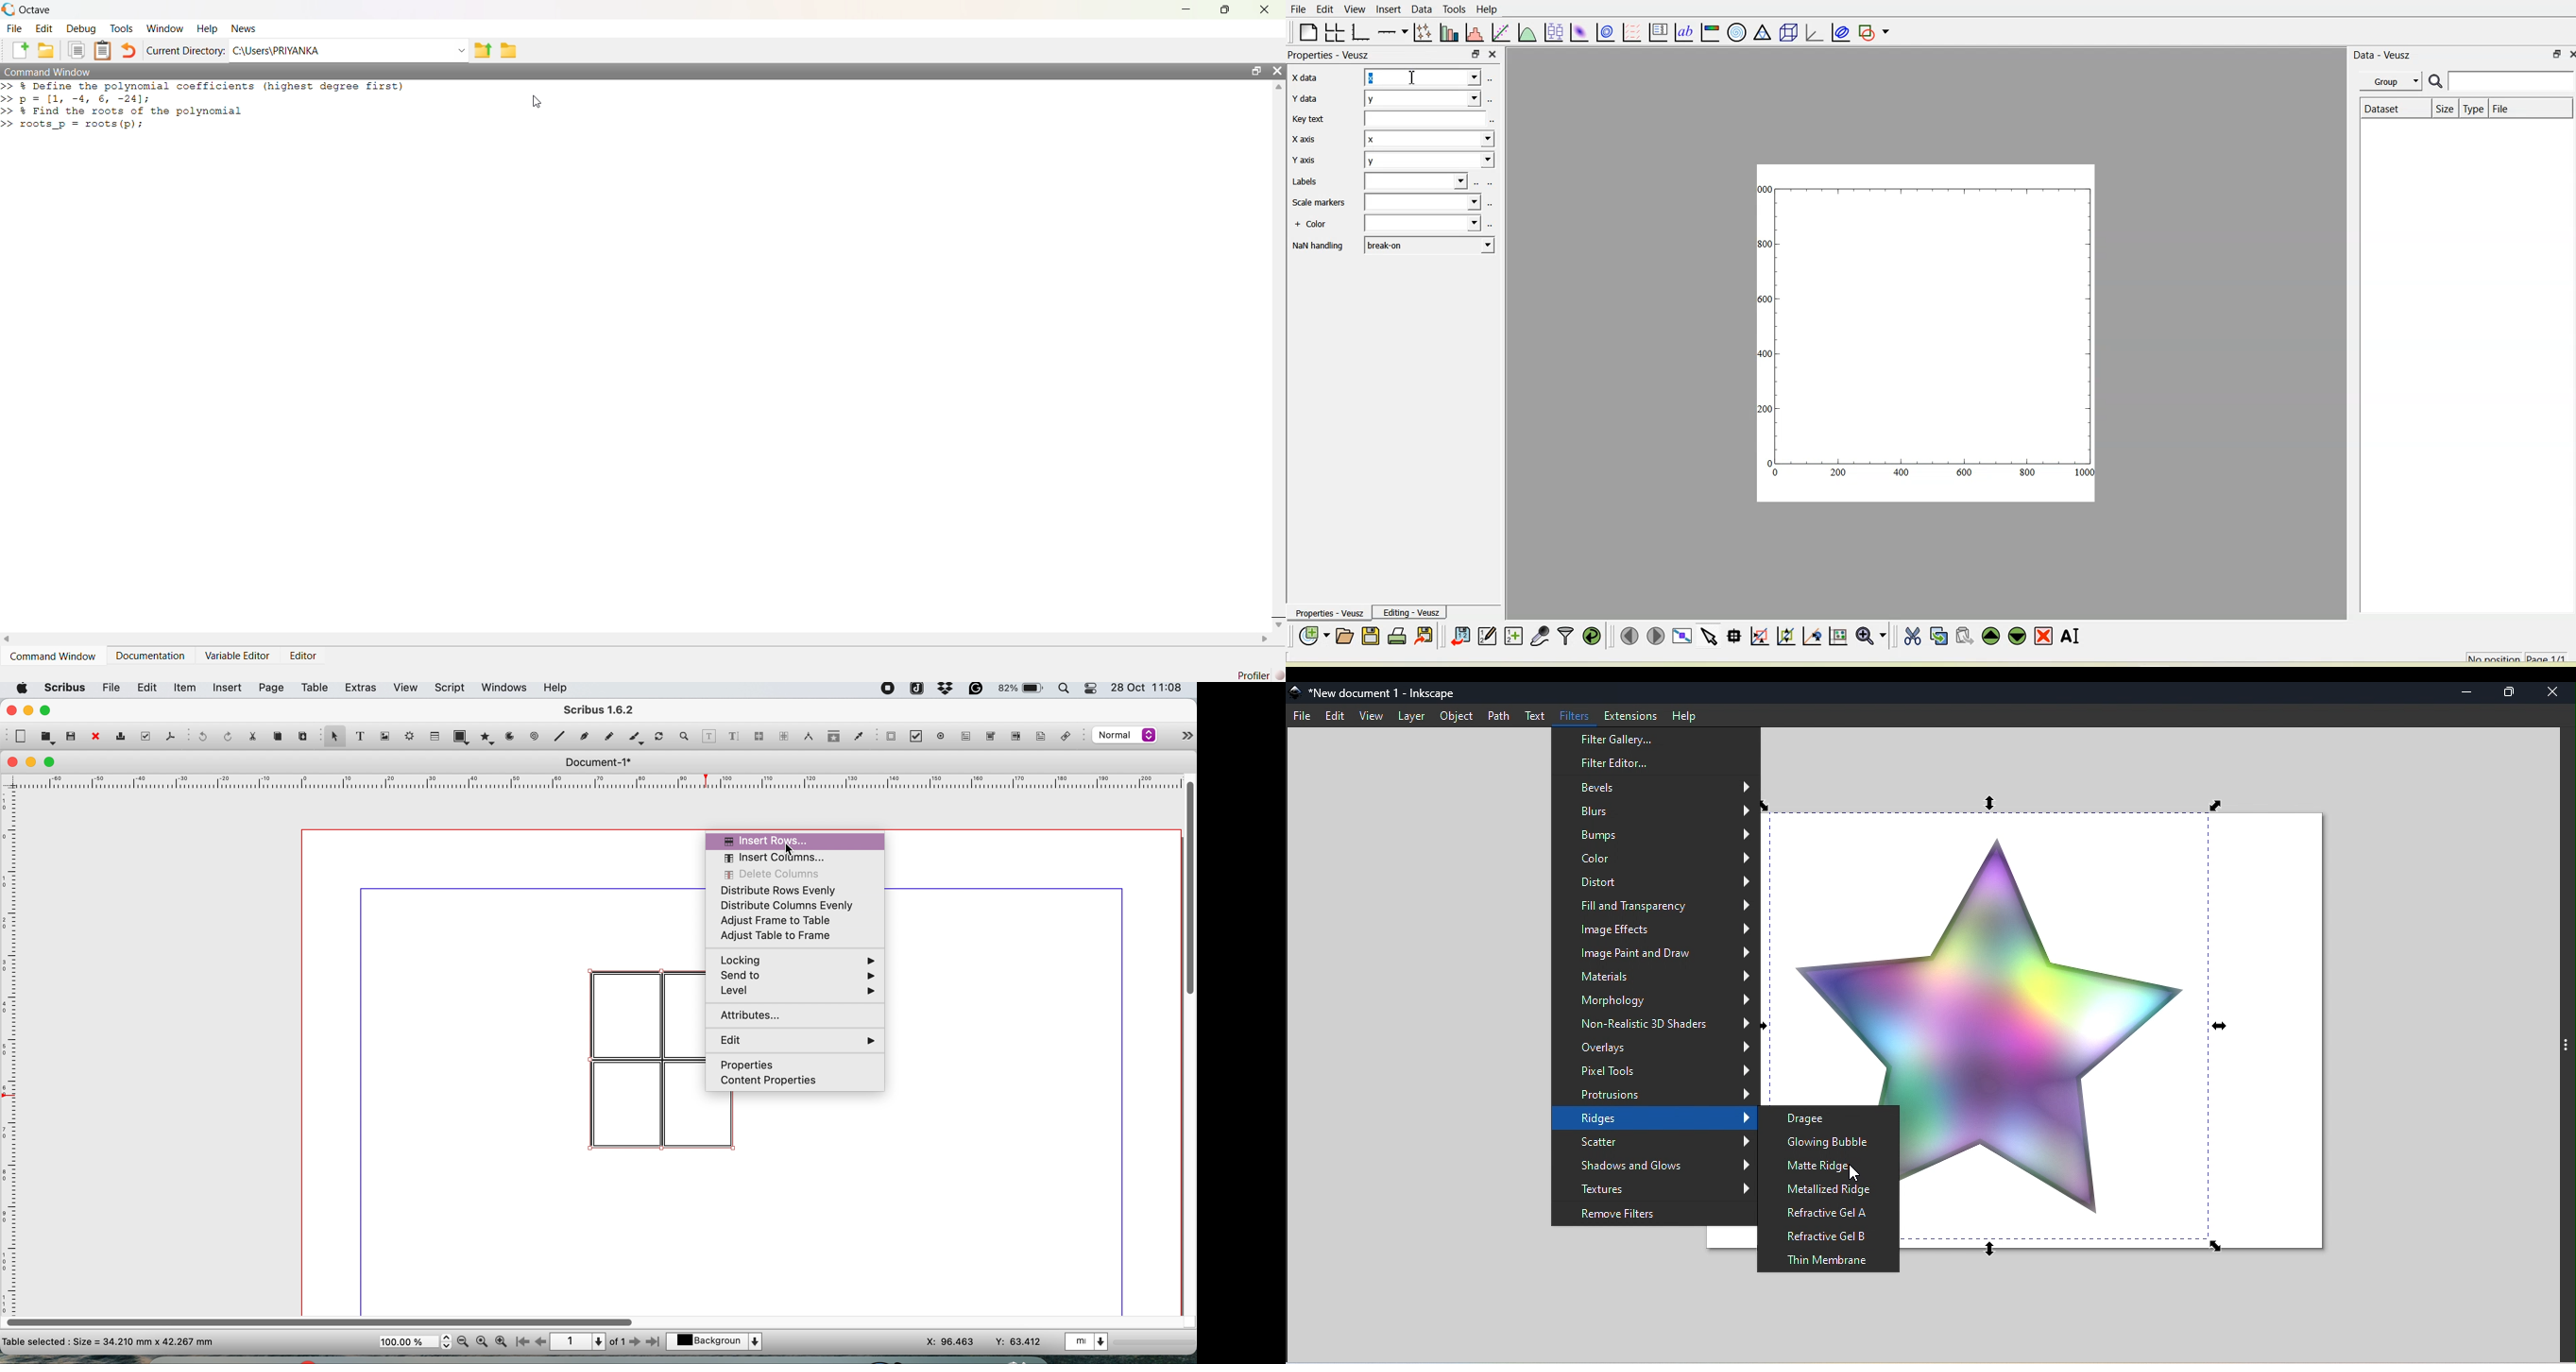  I want to click on properties, so click(751, 1065).